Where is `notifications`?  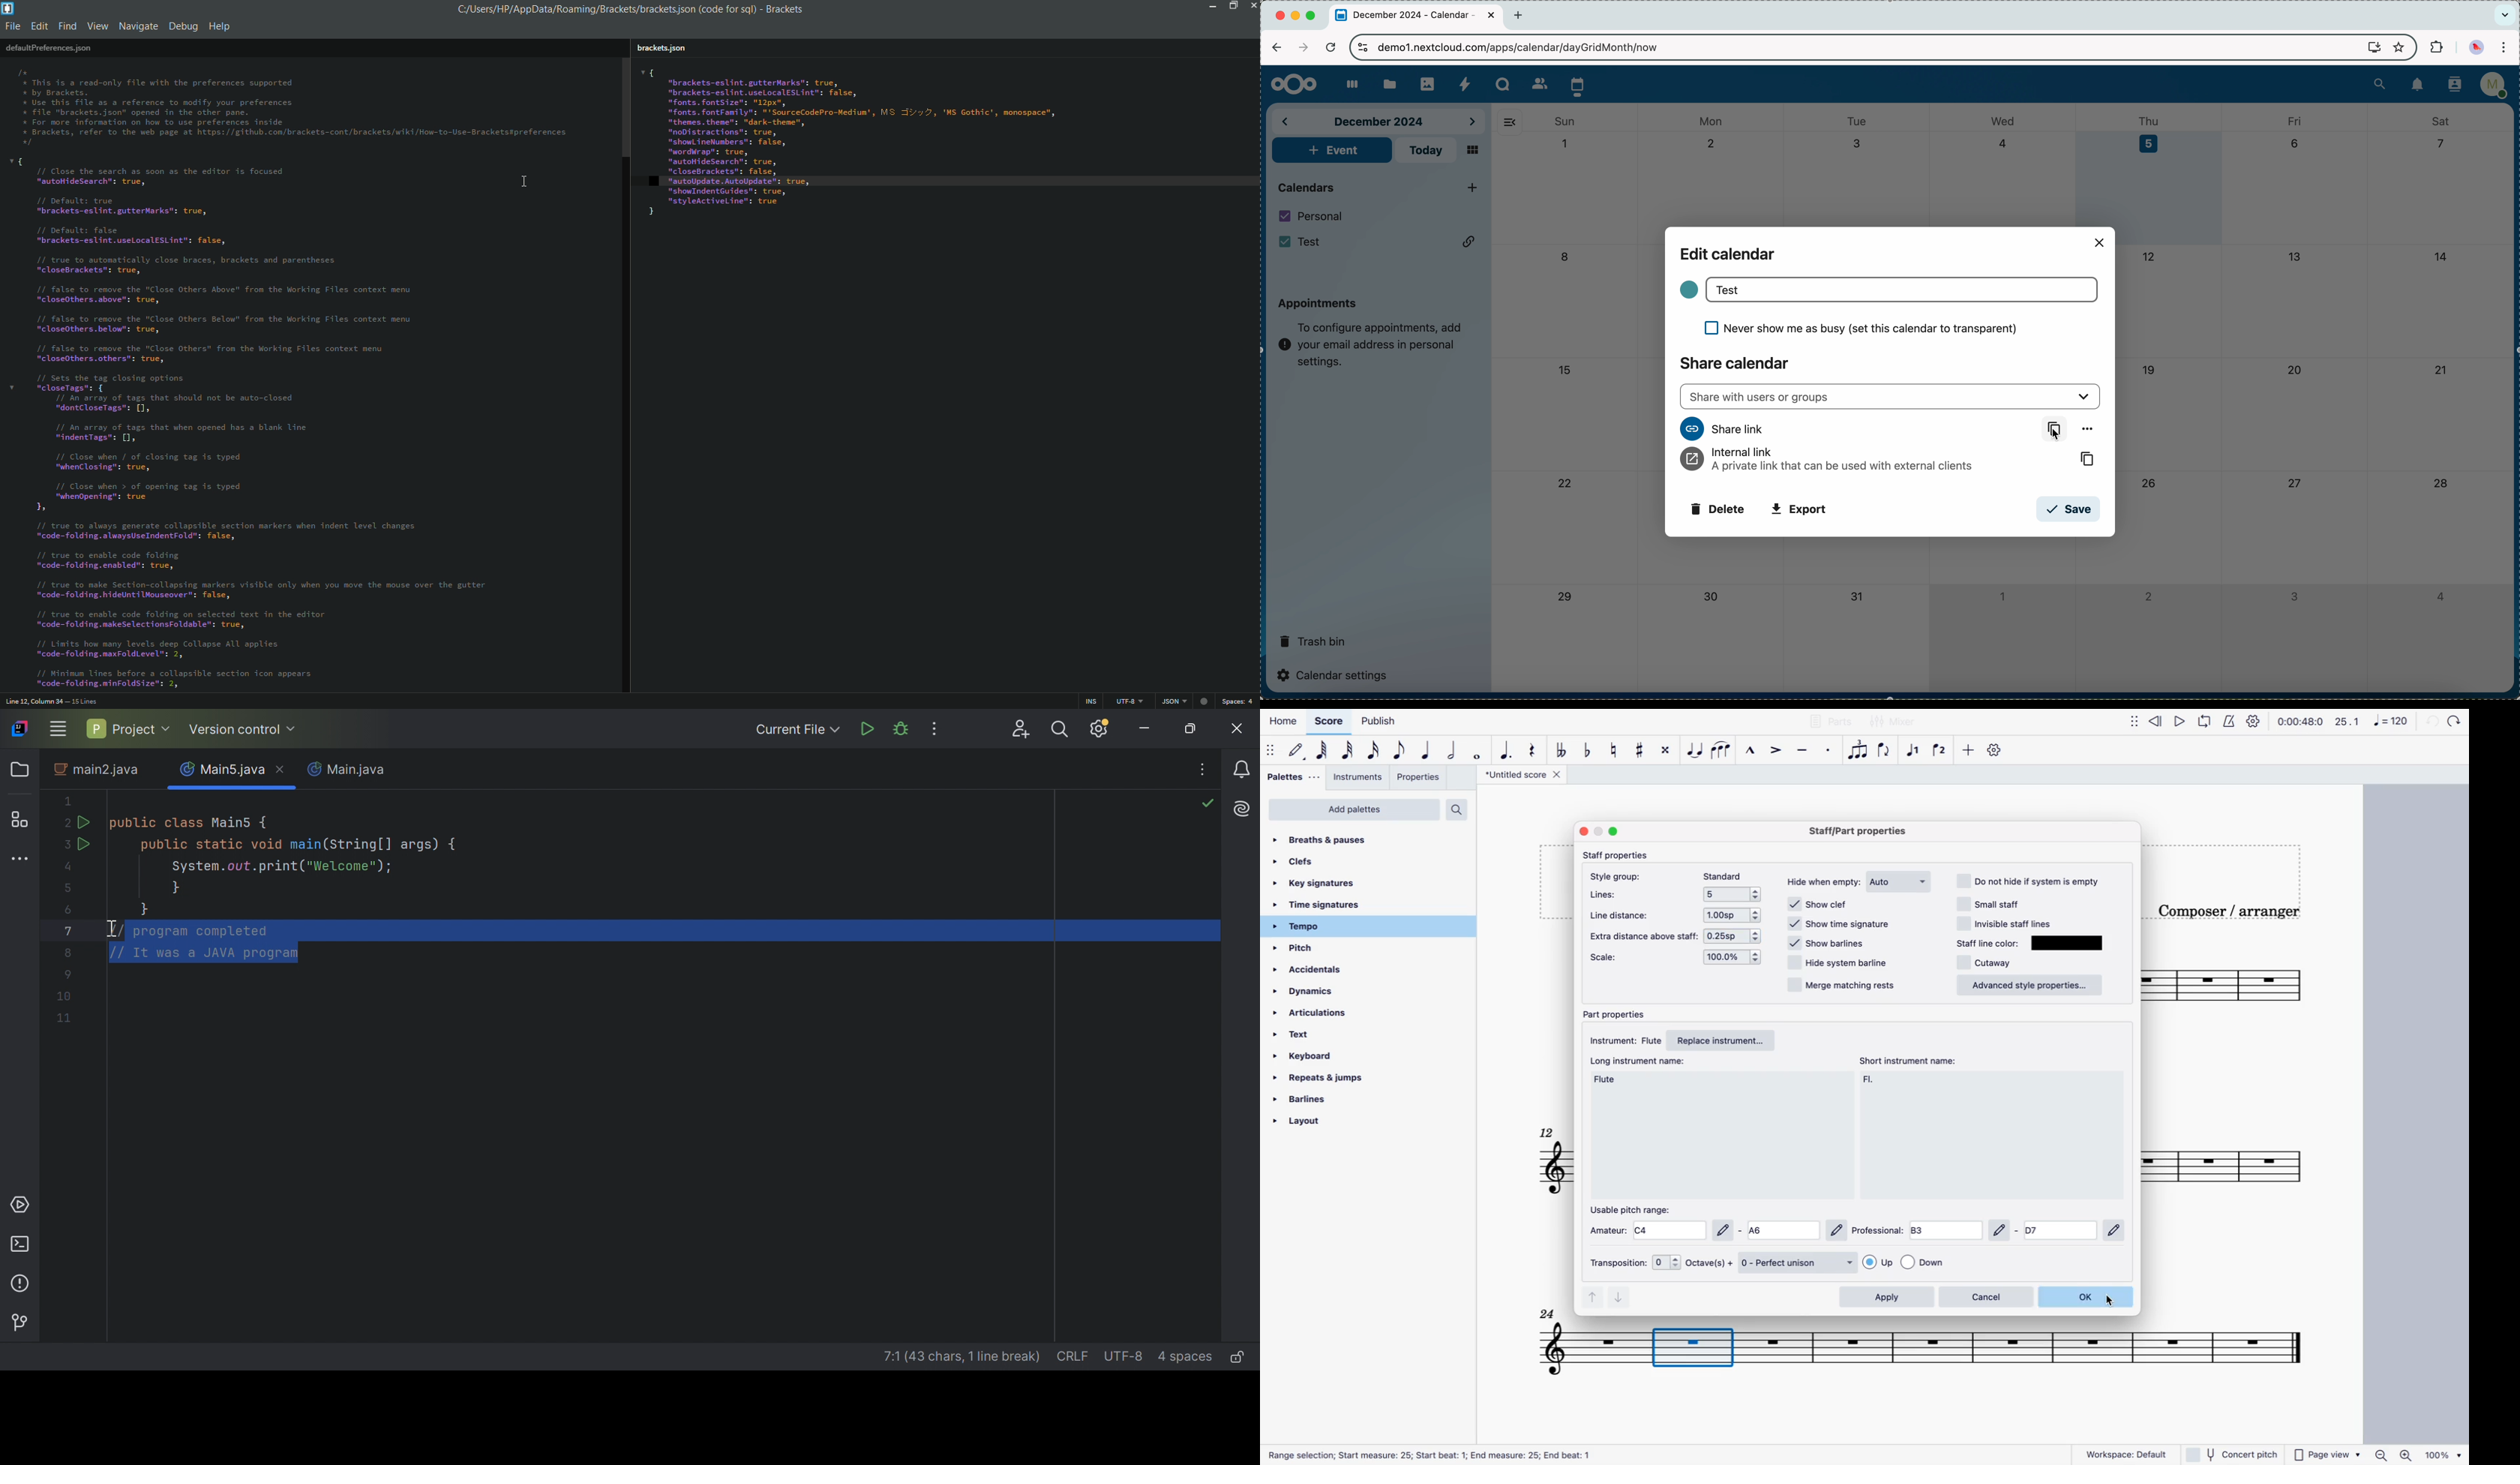
notifications is located at coordinates (2418, 85).